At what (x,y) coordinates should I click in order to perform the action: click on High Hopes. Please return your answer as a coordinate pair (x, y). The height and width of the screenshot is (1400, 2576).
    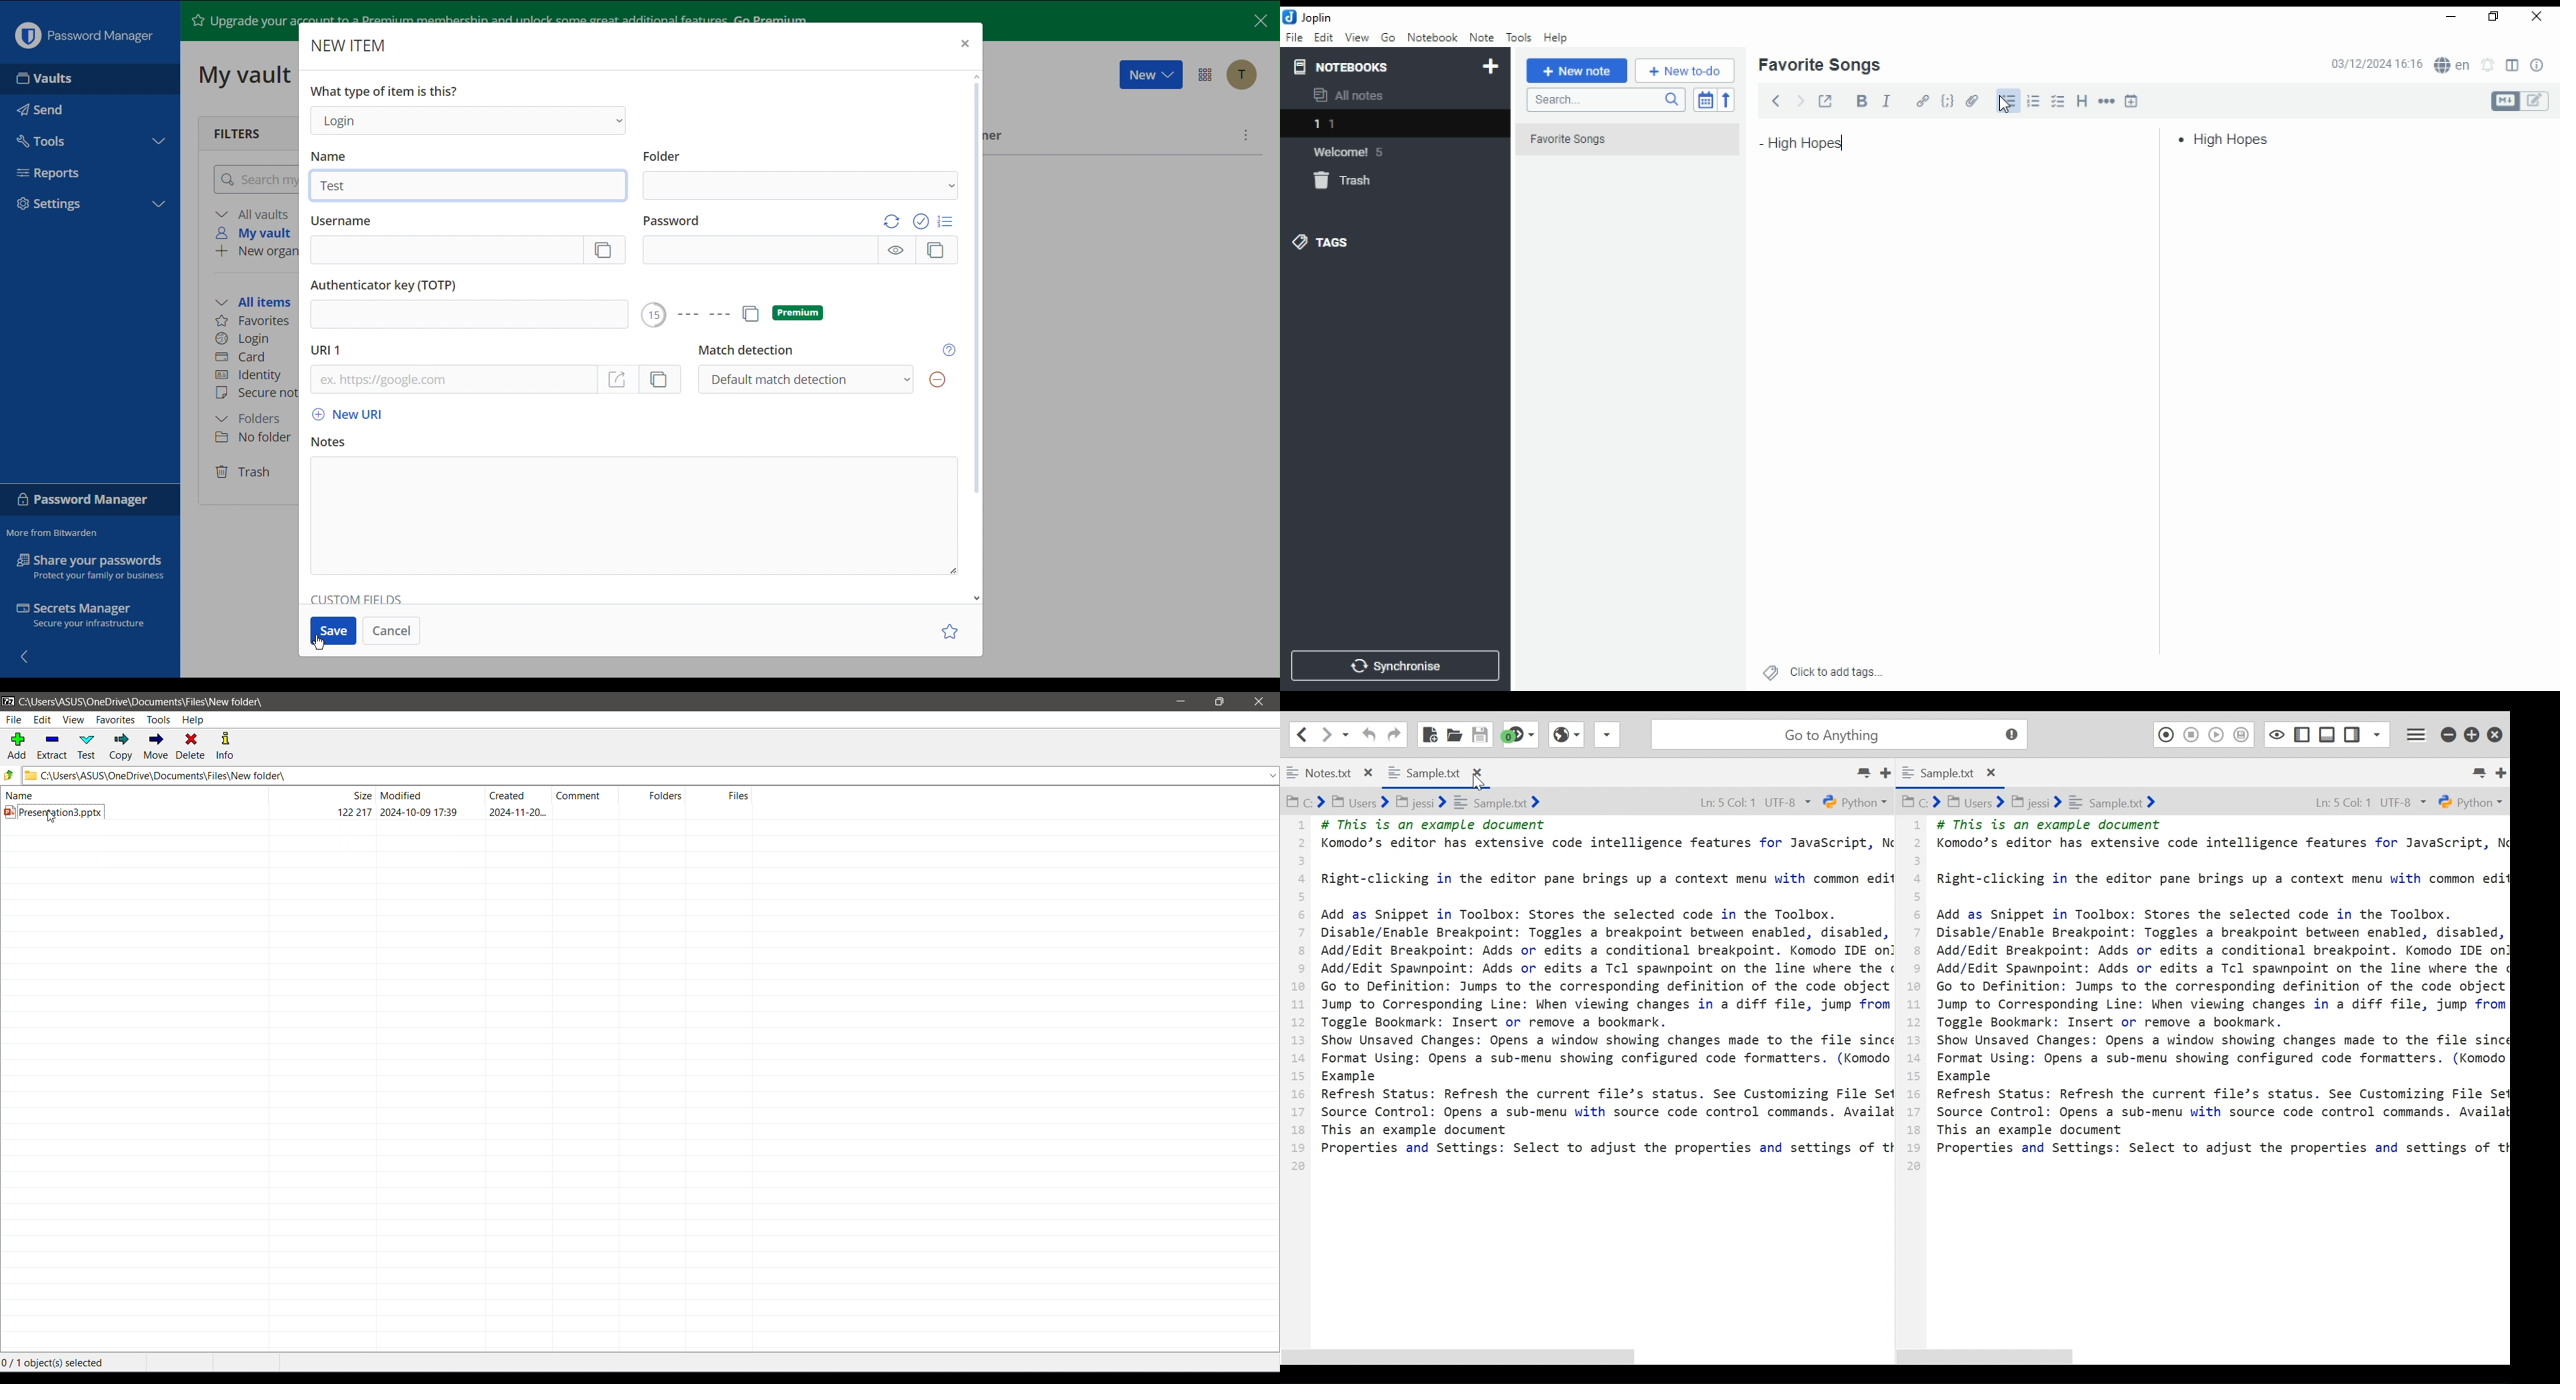
    Looking at the image, I should click on (2229, 138).